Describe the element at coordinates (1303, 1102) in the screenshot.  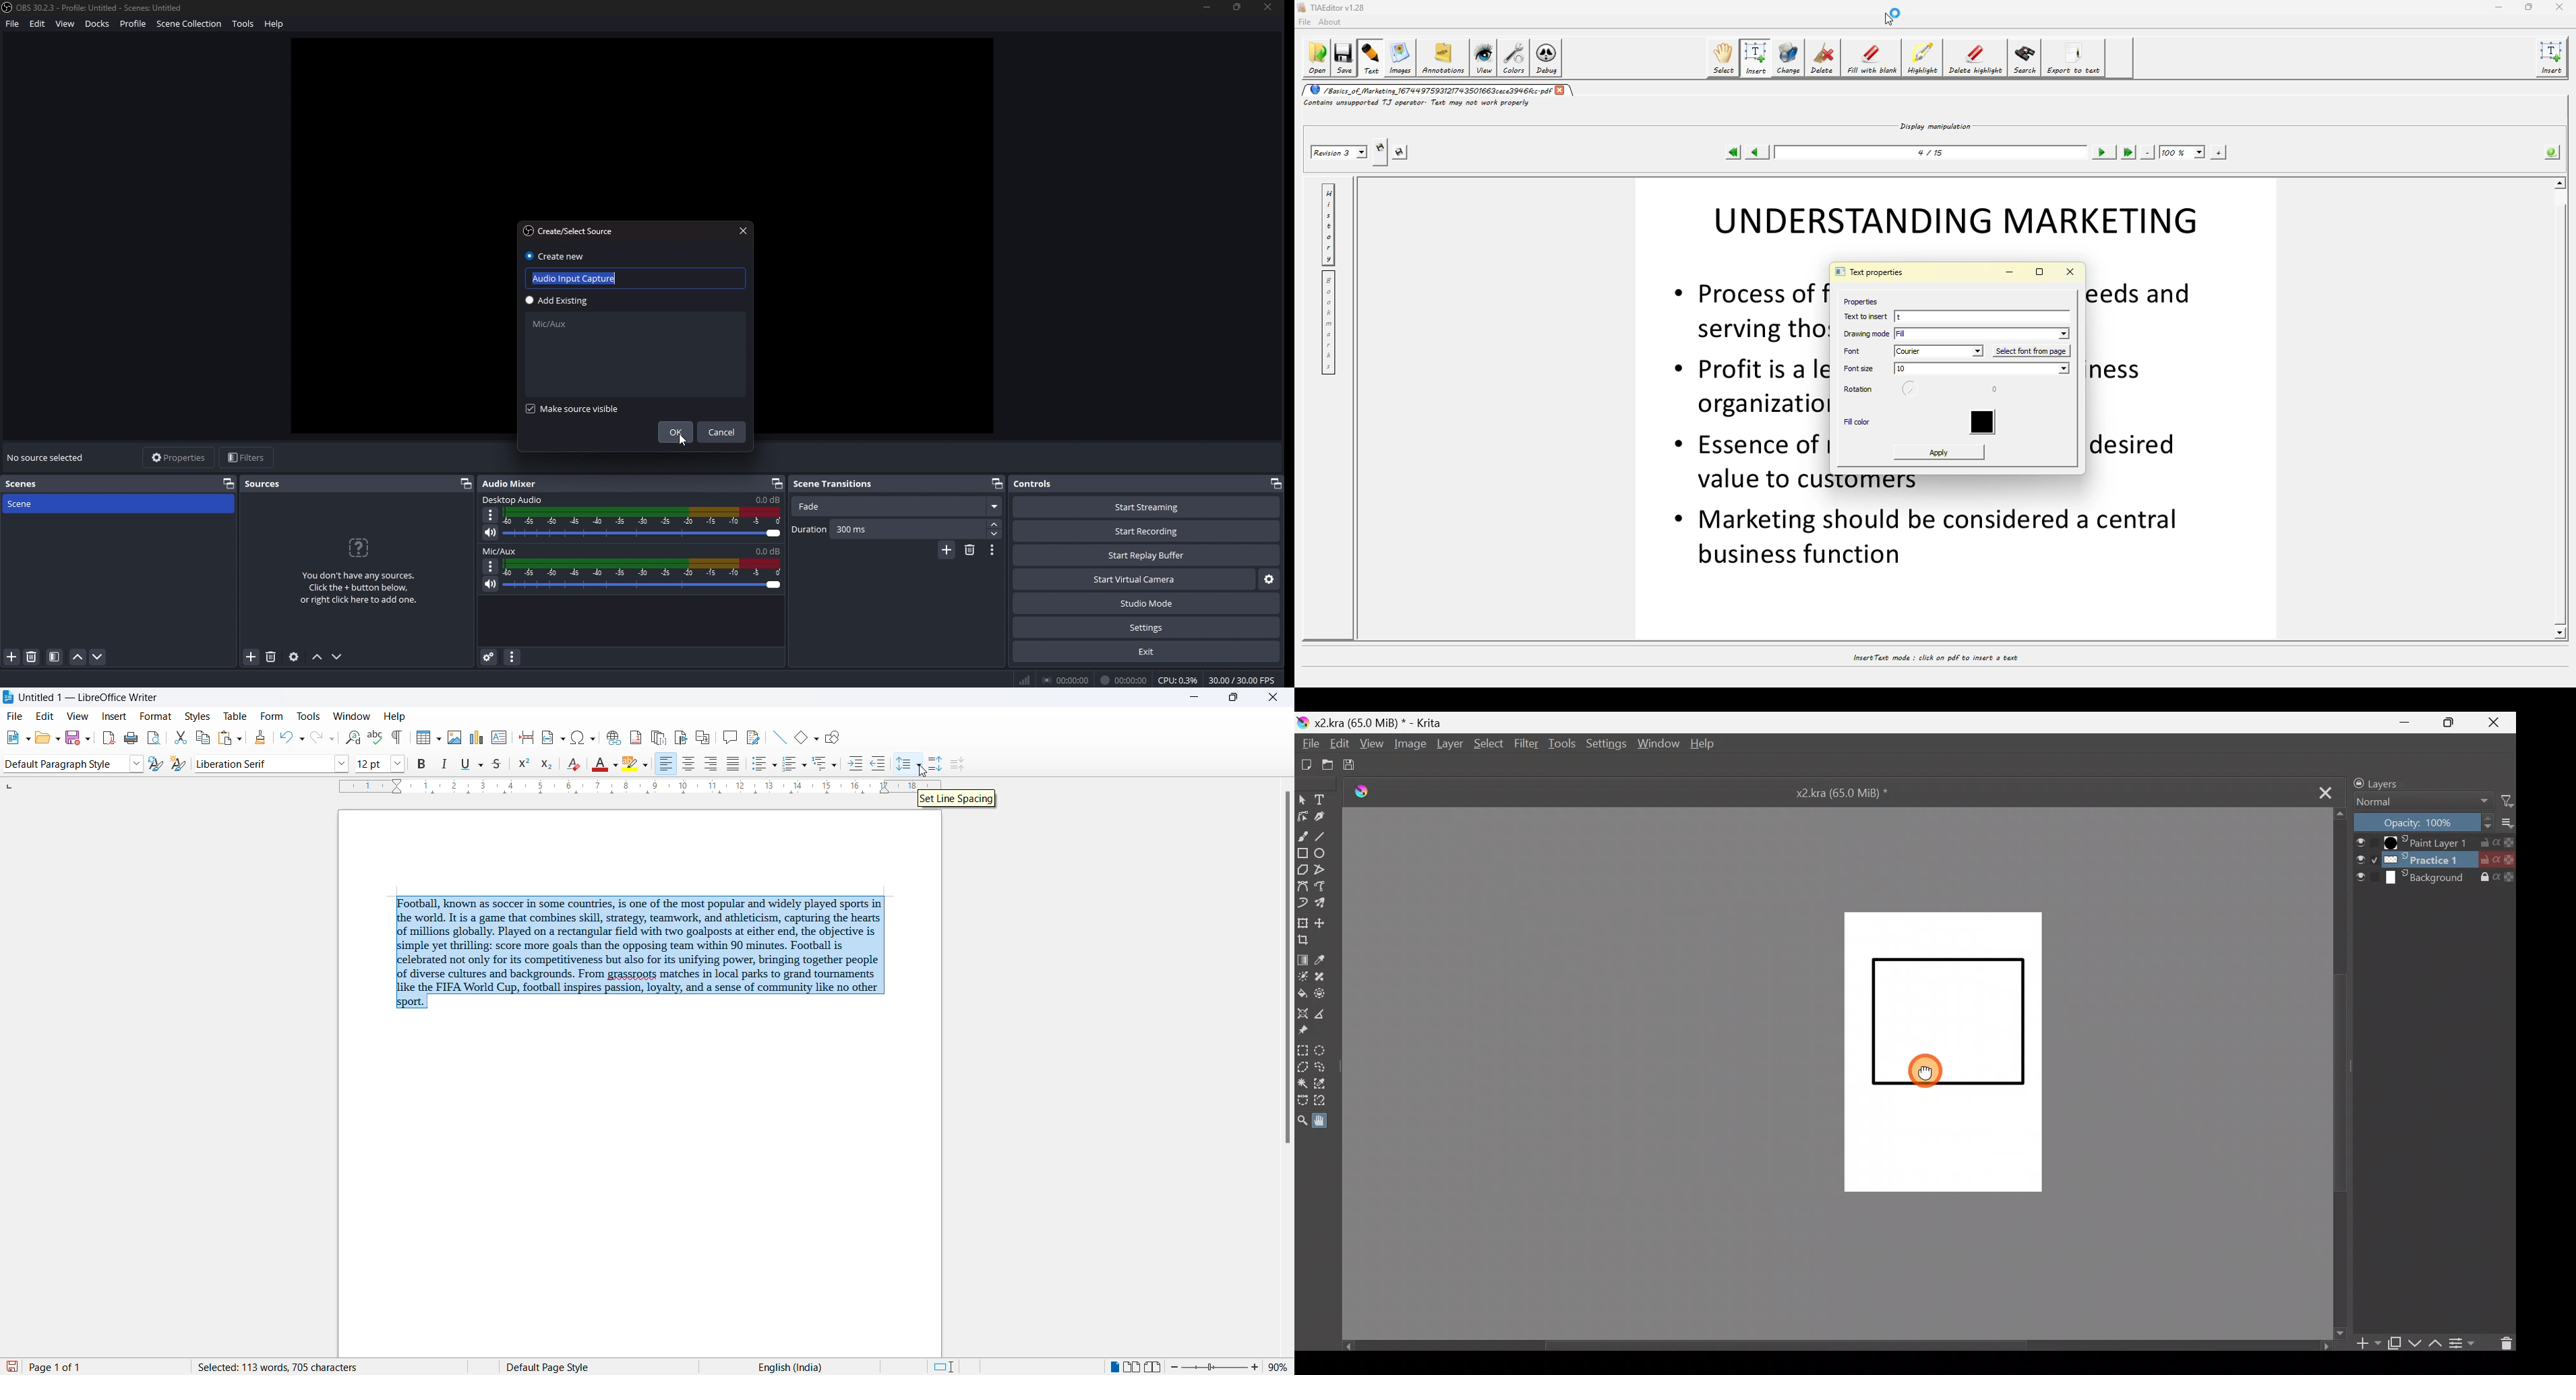
I see `Bezier curve selection tool` at that location.